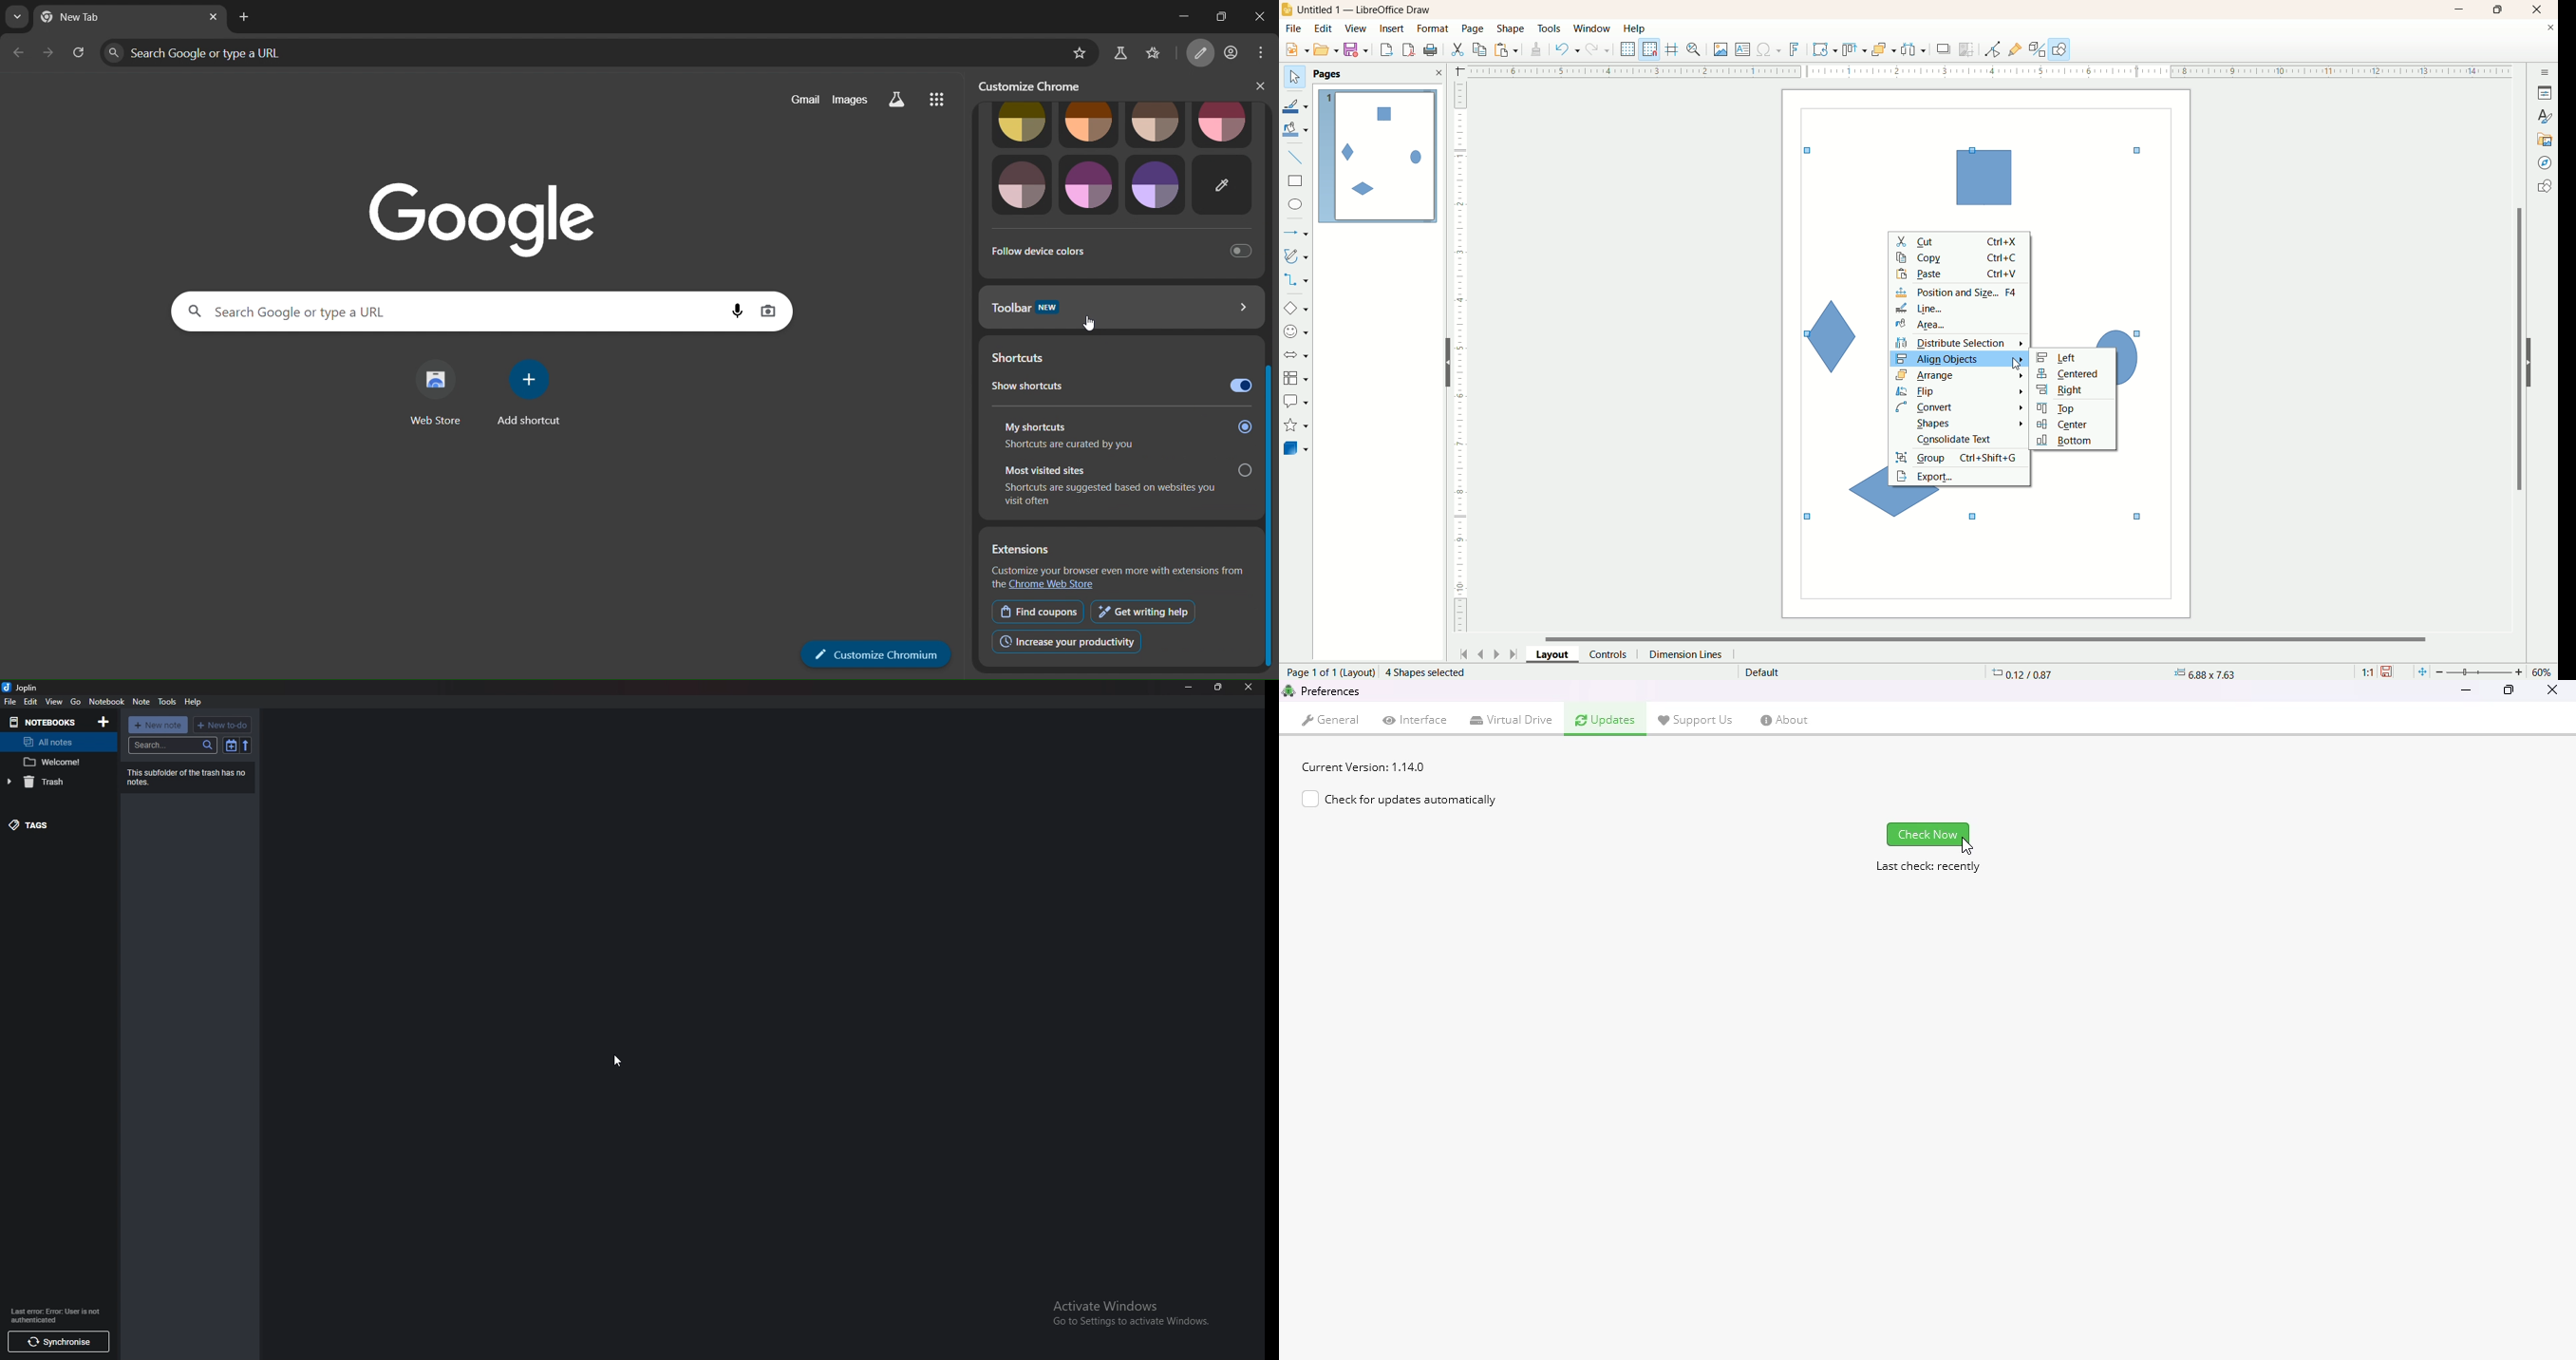 The width and height of the screenshot is (2576, 1372). Describe the element at coordinates (1117, 577) in the screenshot. I see `Customize your browser even more with extensions from
the Chrome Web Store` at that location.